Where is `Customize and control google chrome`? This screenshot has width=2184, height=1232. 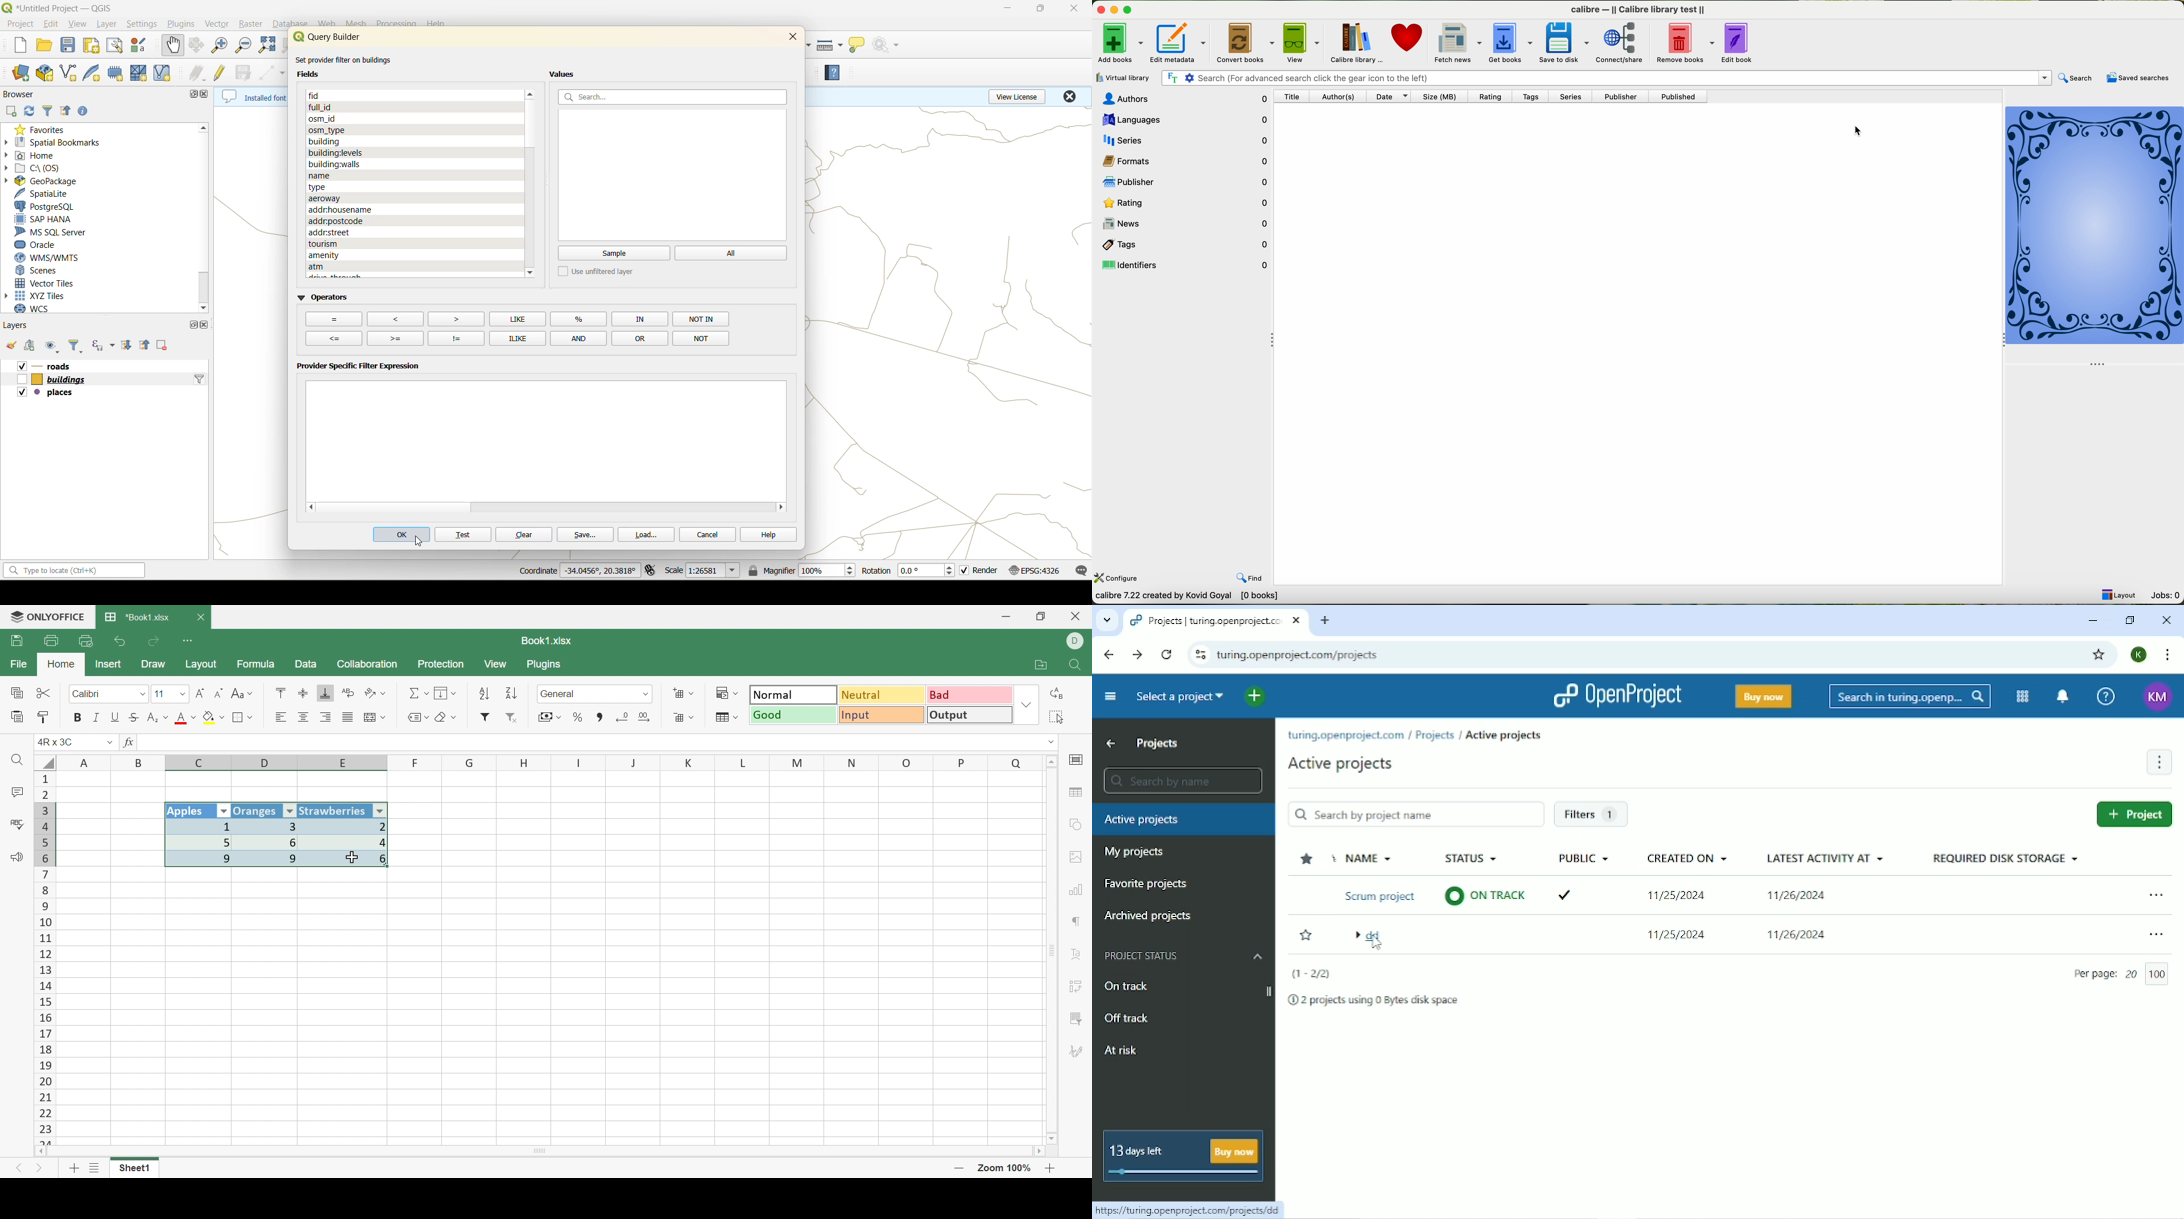
Customize and control google chrome is located at coordinates (2168, 655).